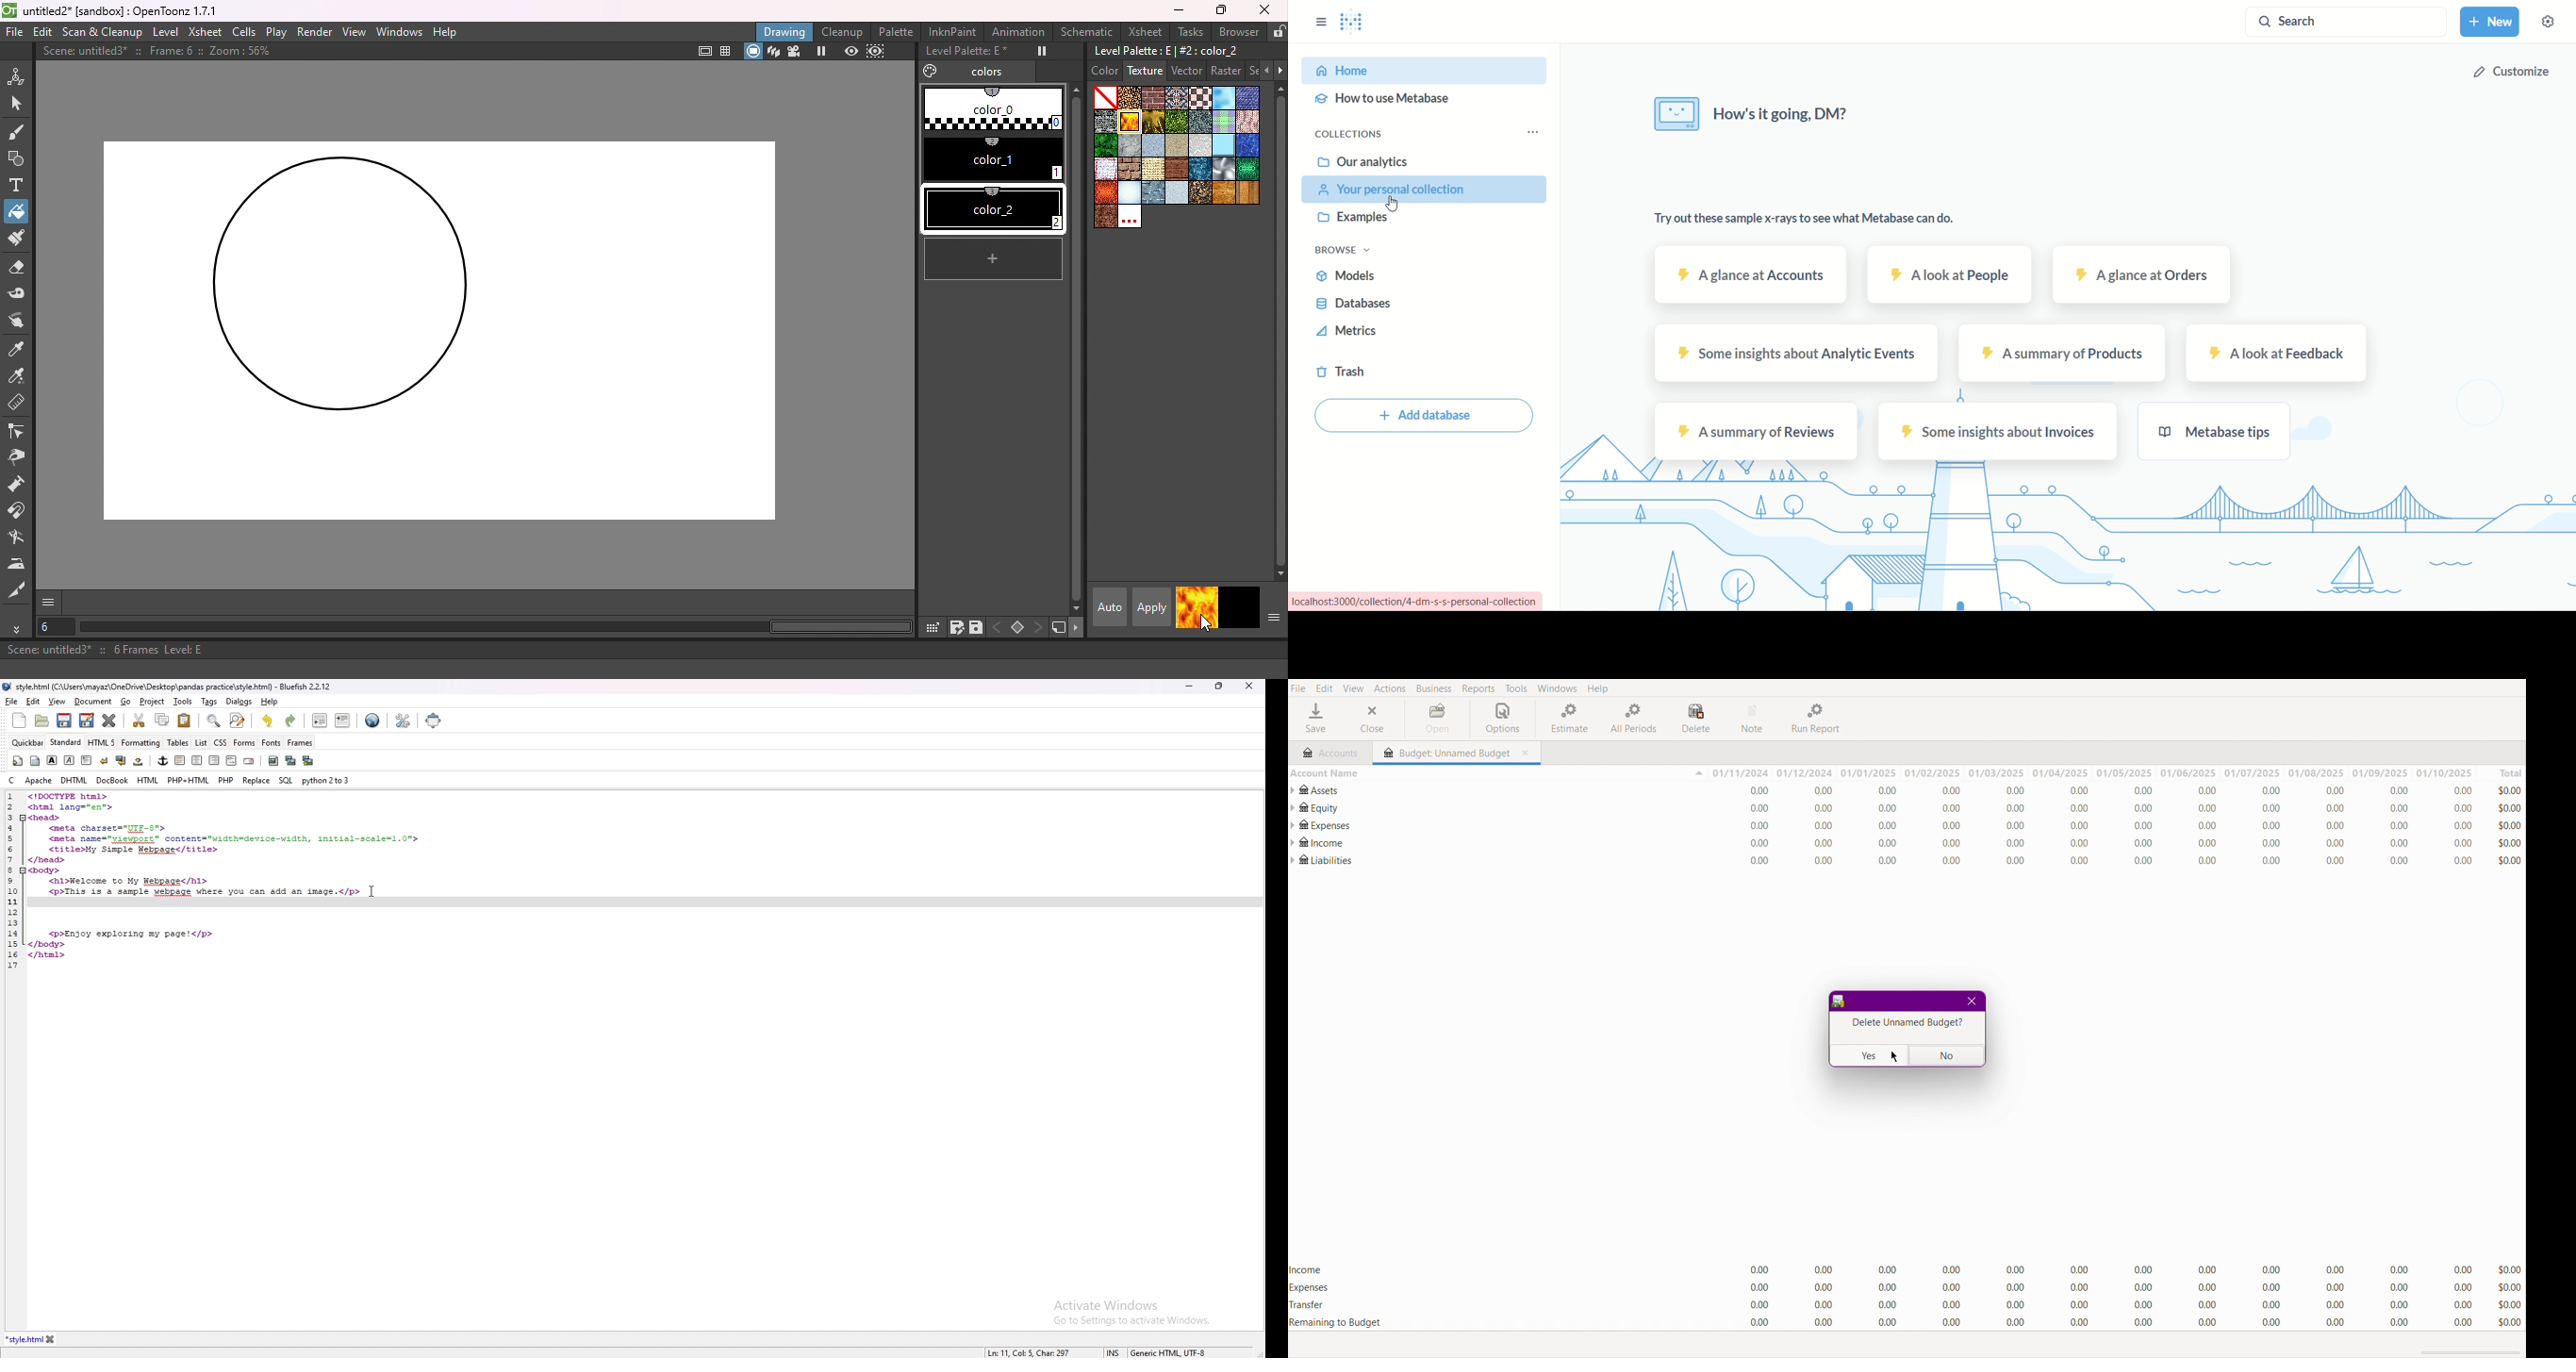  I want to click on Magnet tool, so click(17, 512).